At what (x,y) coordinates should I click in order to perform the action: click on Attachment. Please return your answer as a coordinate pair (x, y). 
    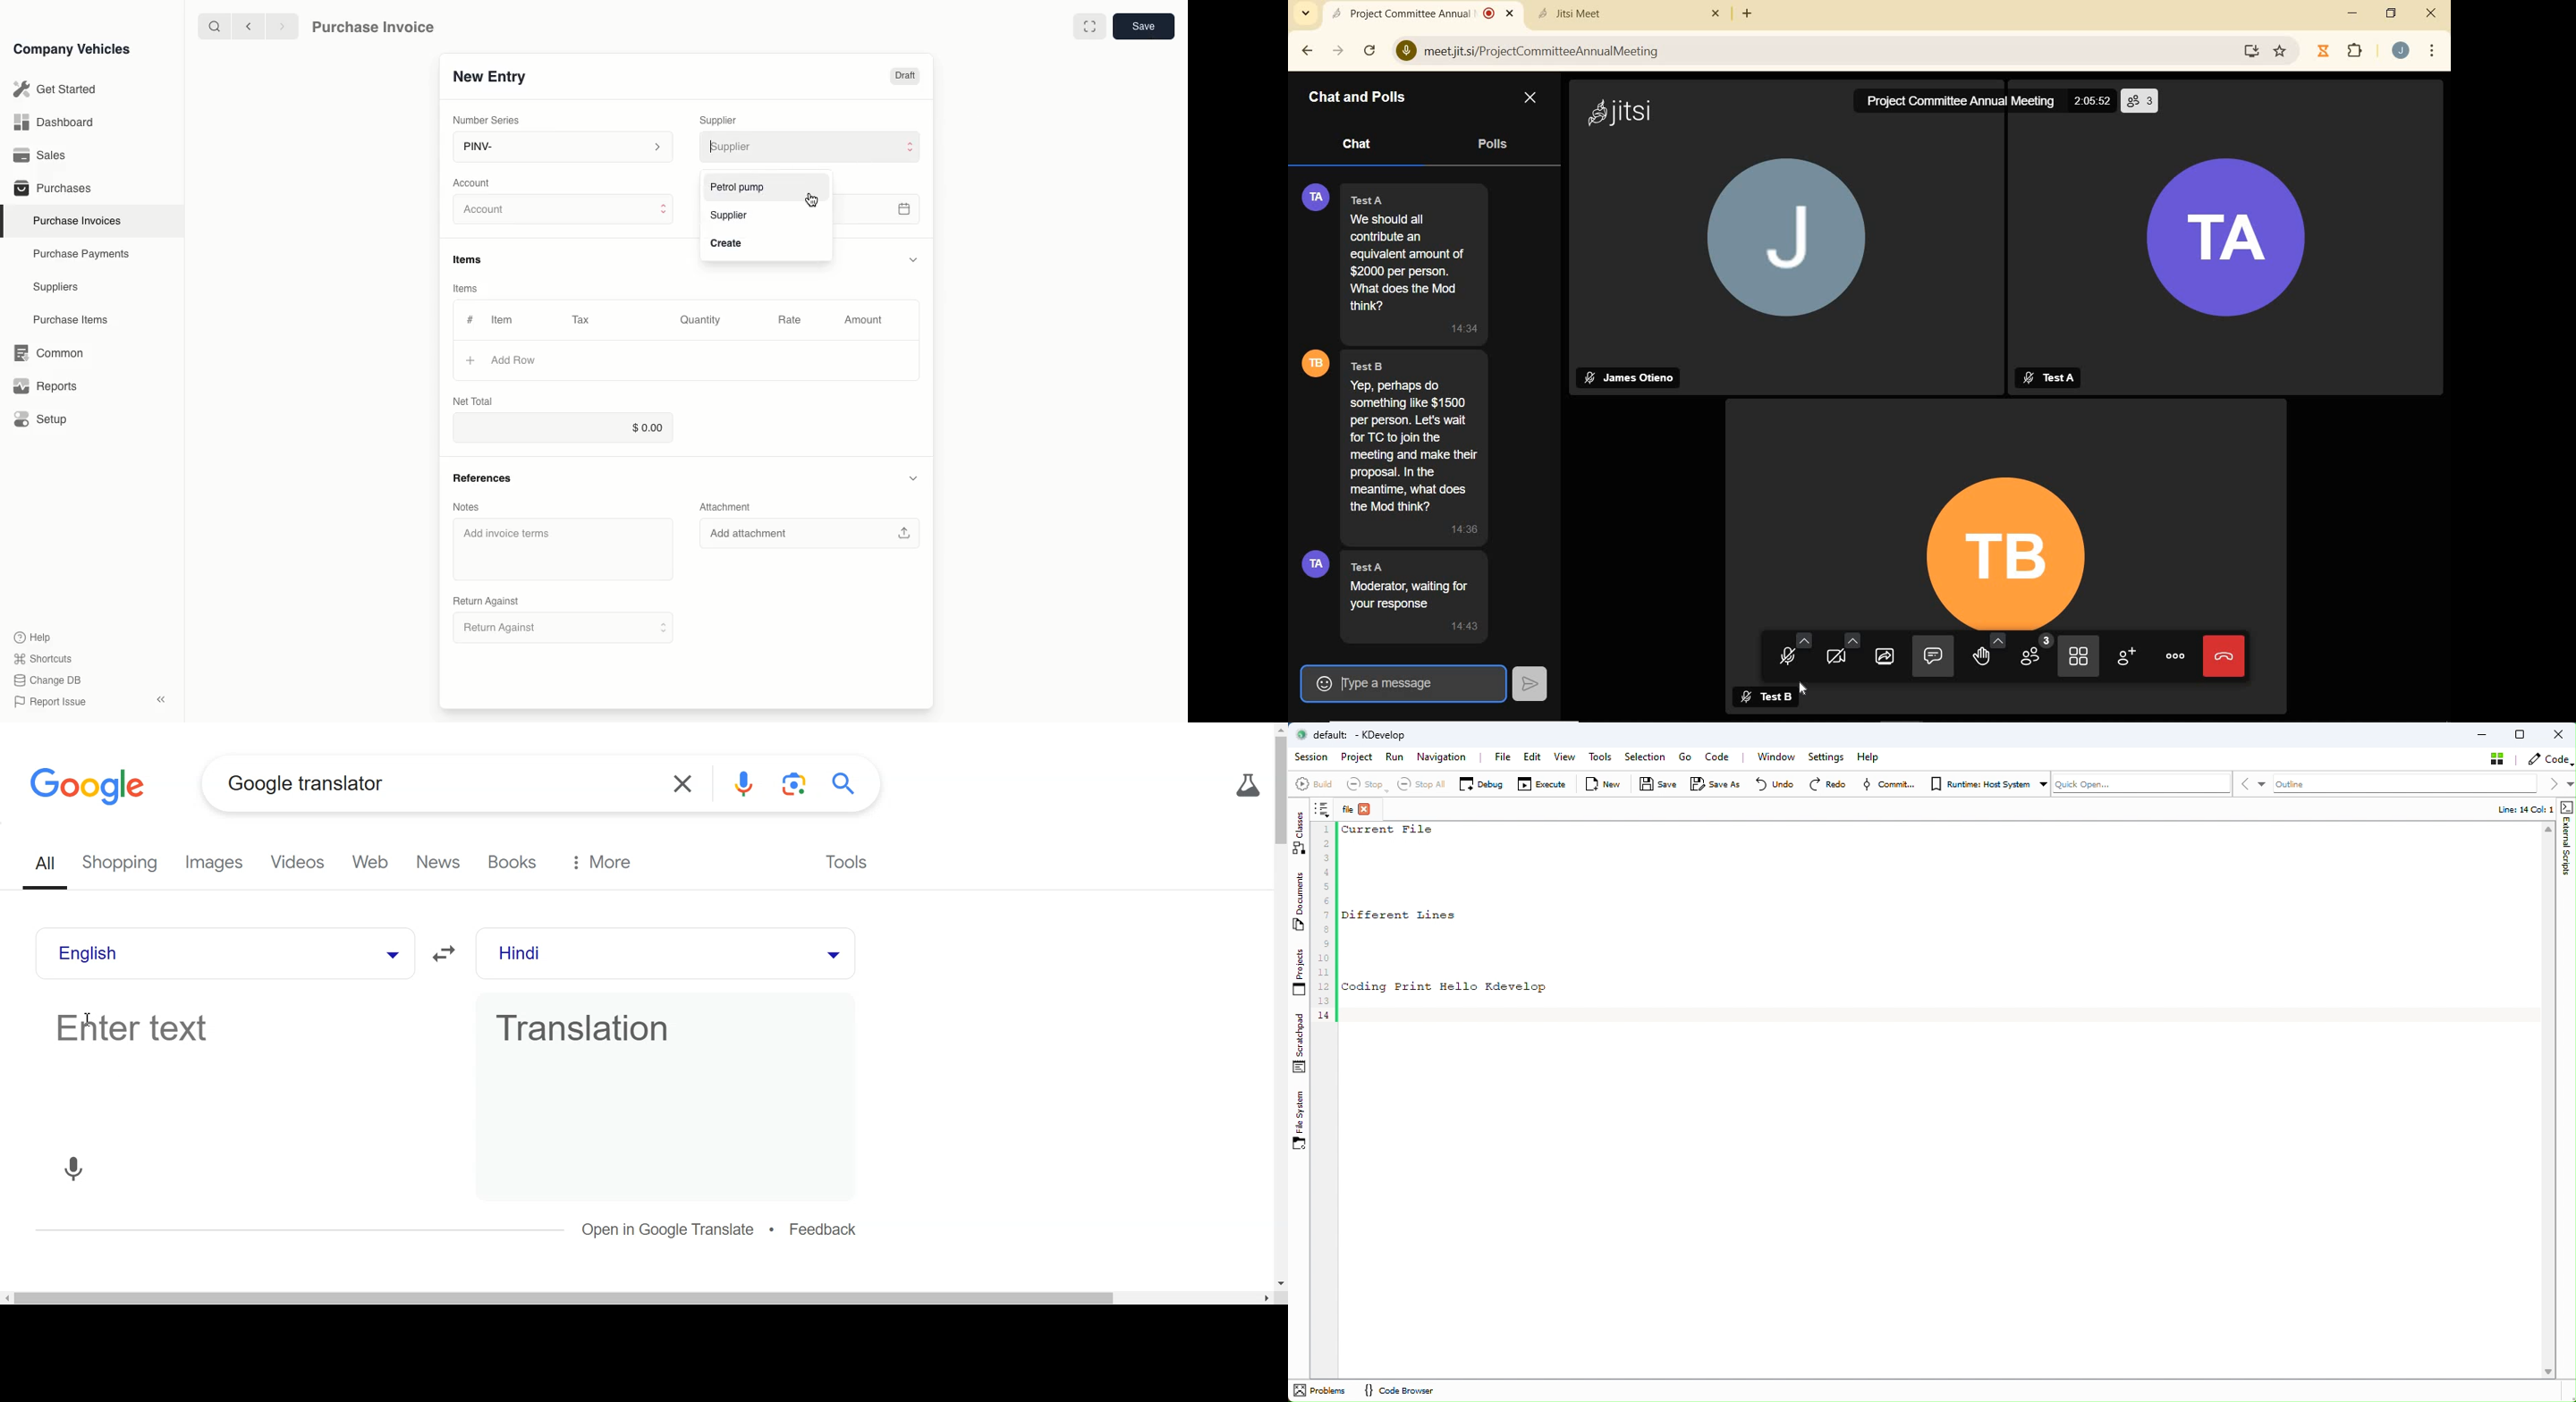
    Looking at the image, I should click on (731, 506).